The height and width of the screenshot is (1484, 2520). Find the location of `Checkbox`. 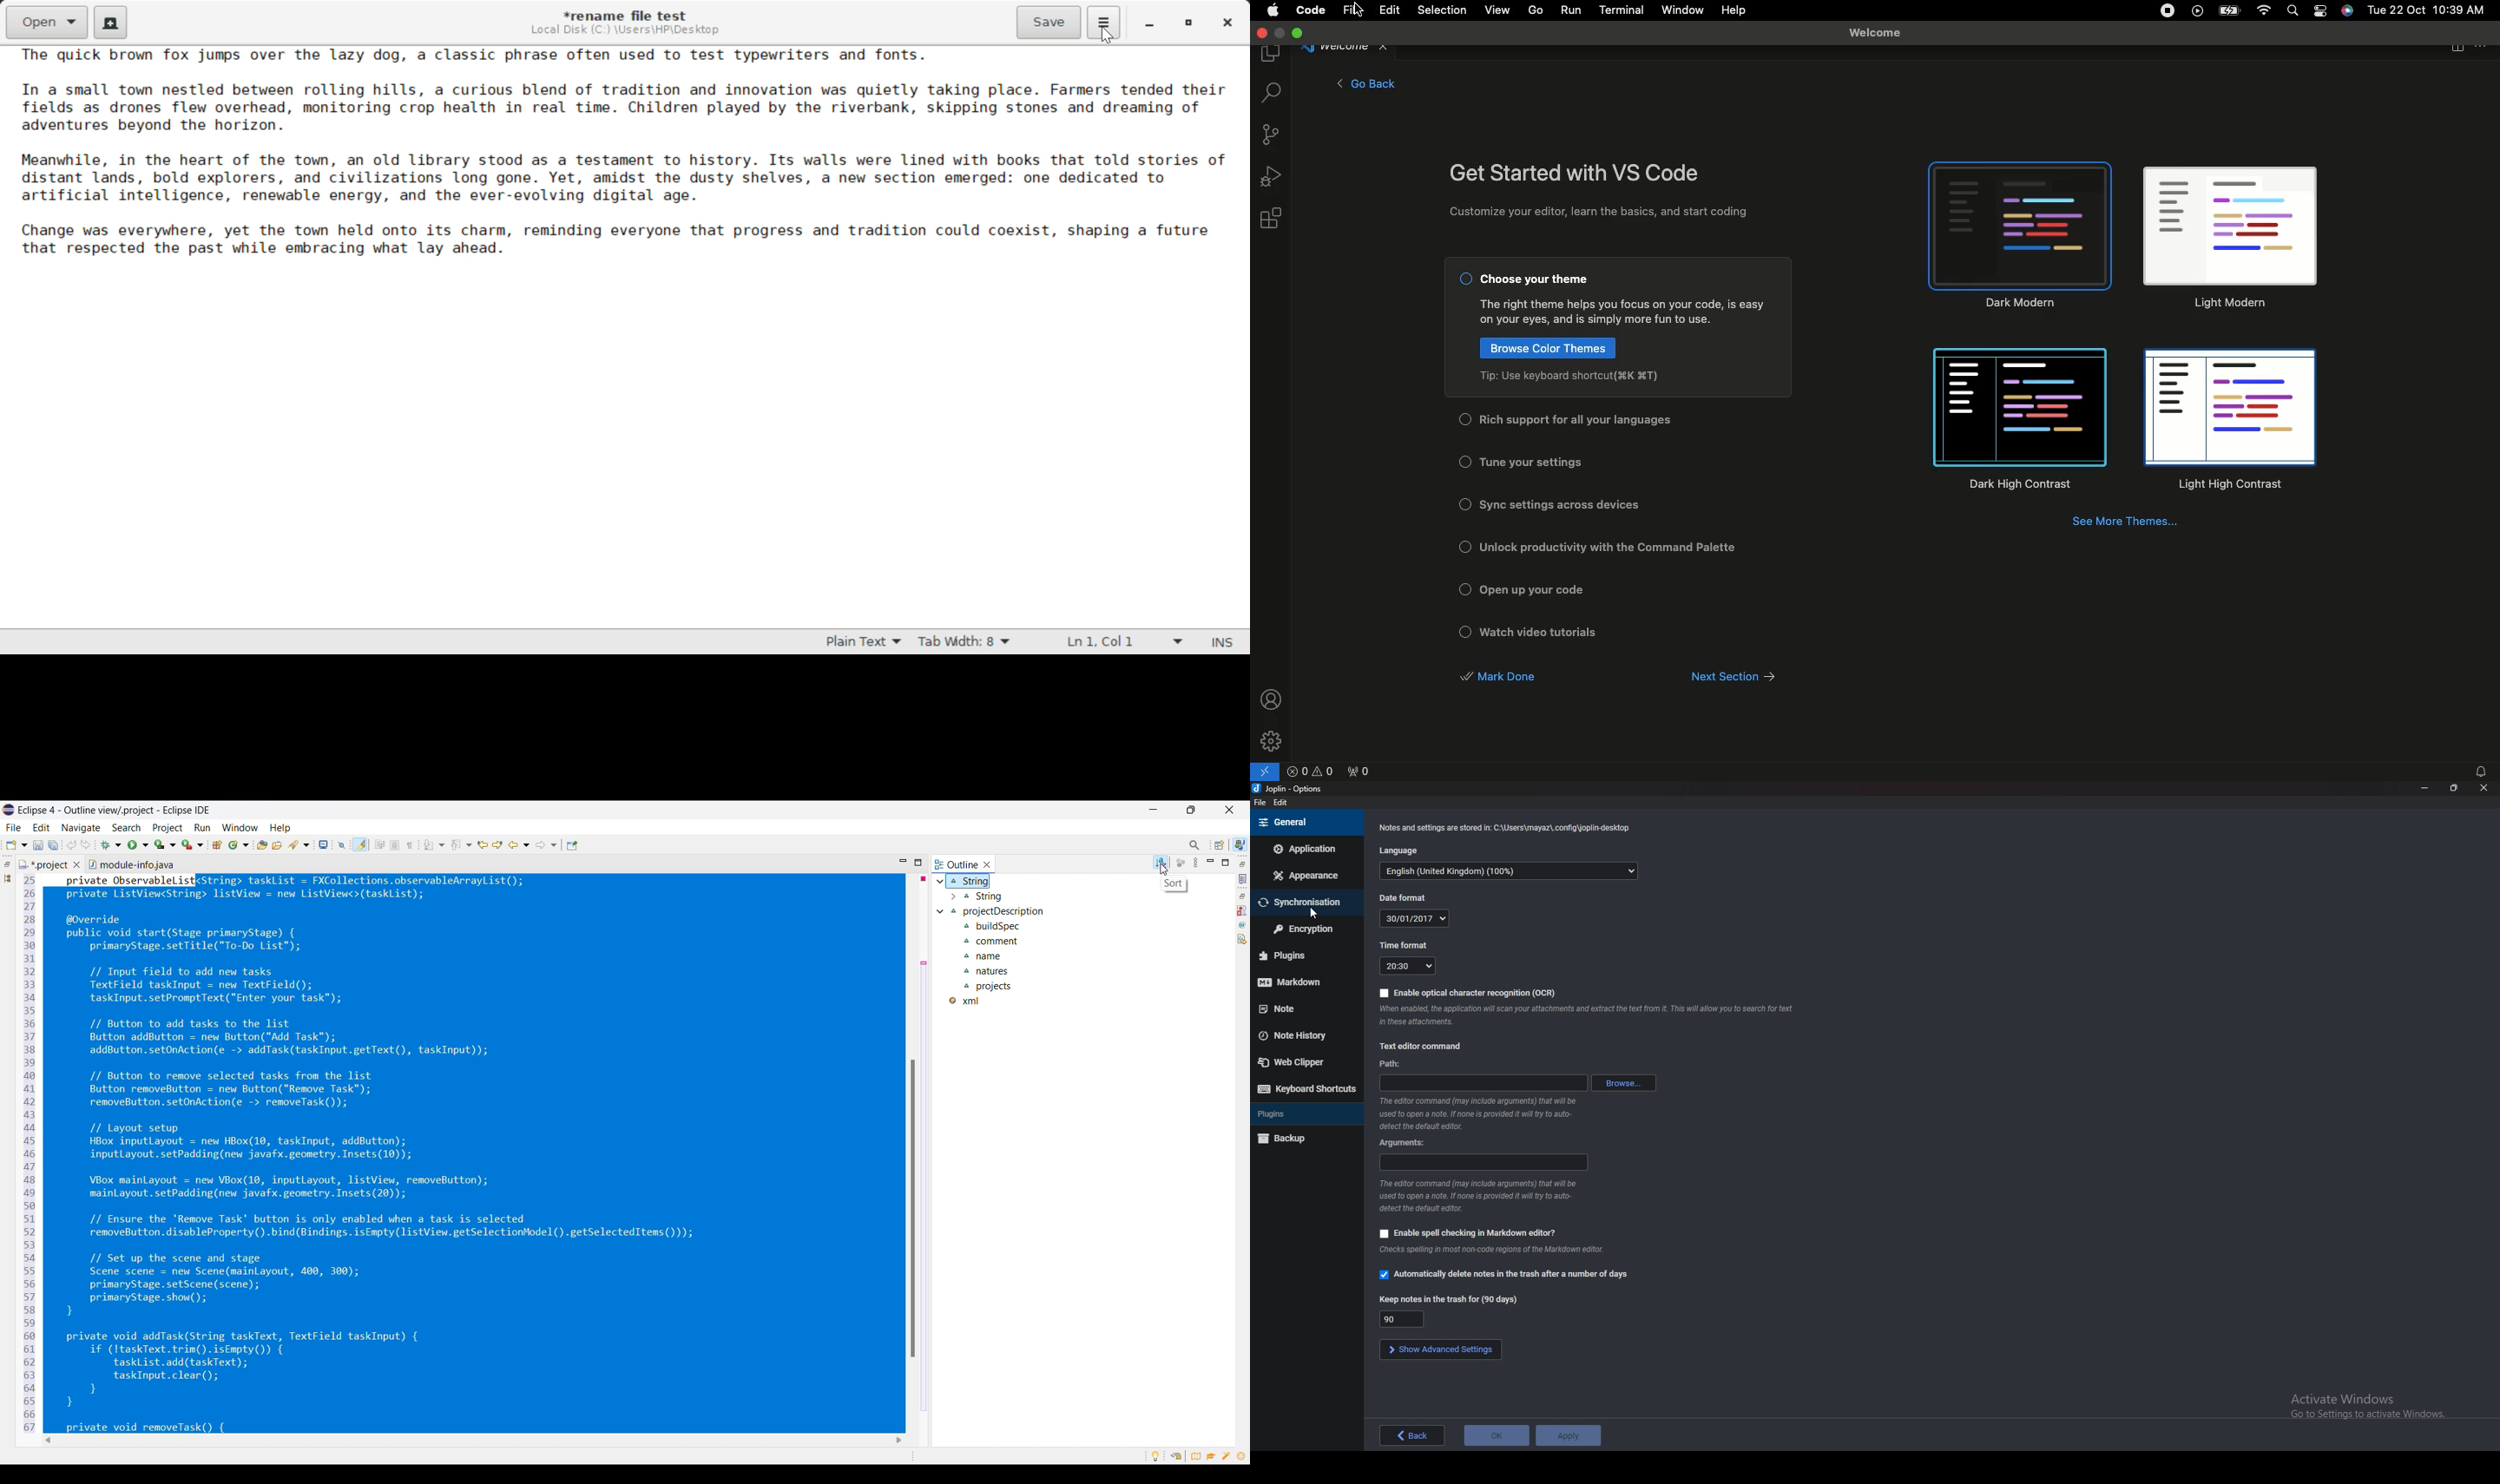

Checkbox is located at coordinates (1465, 461).